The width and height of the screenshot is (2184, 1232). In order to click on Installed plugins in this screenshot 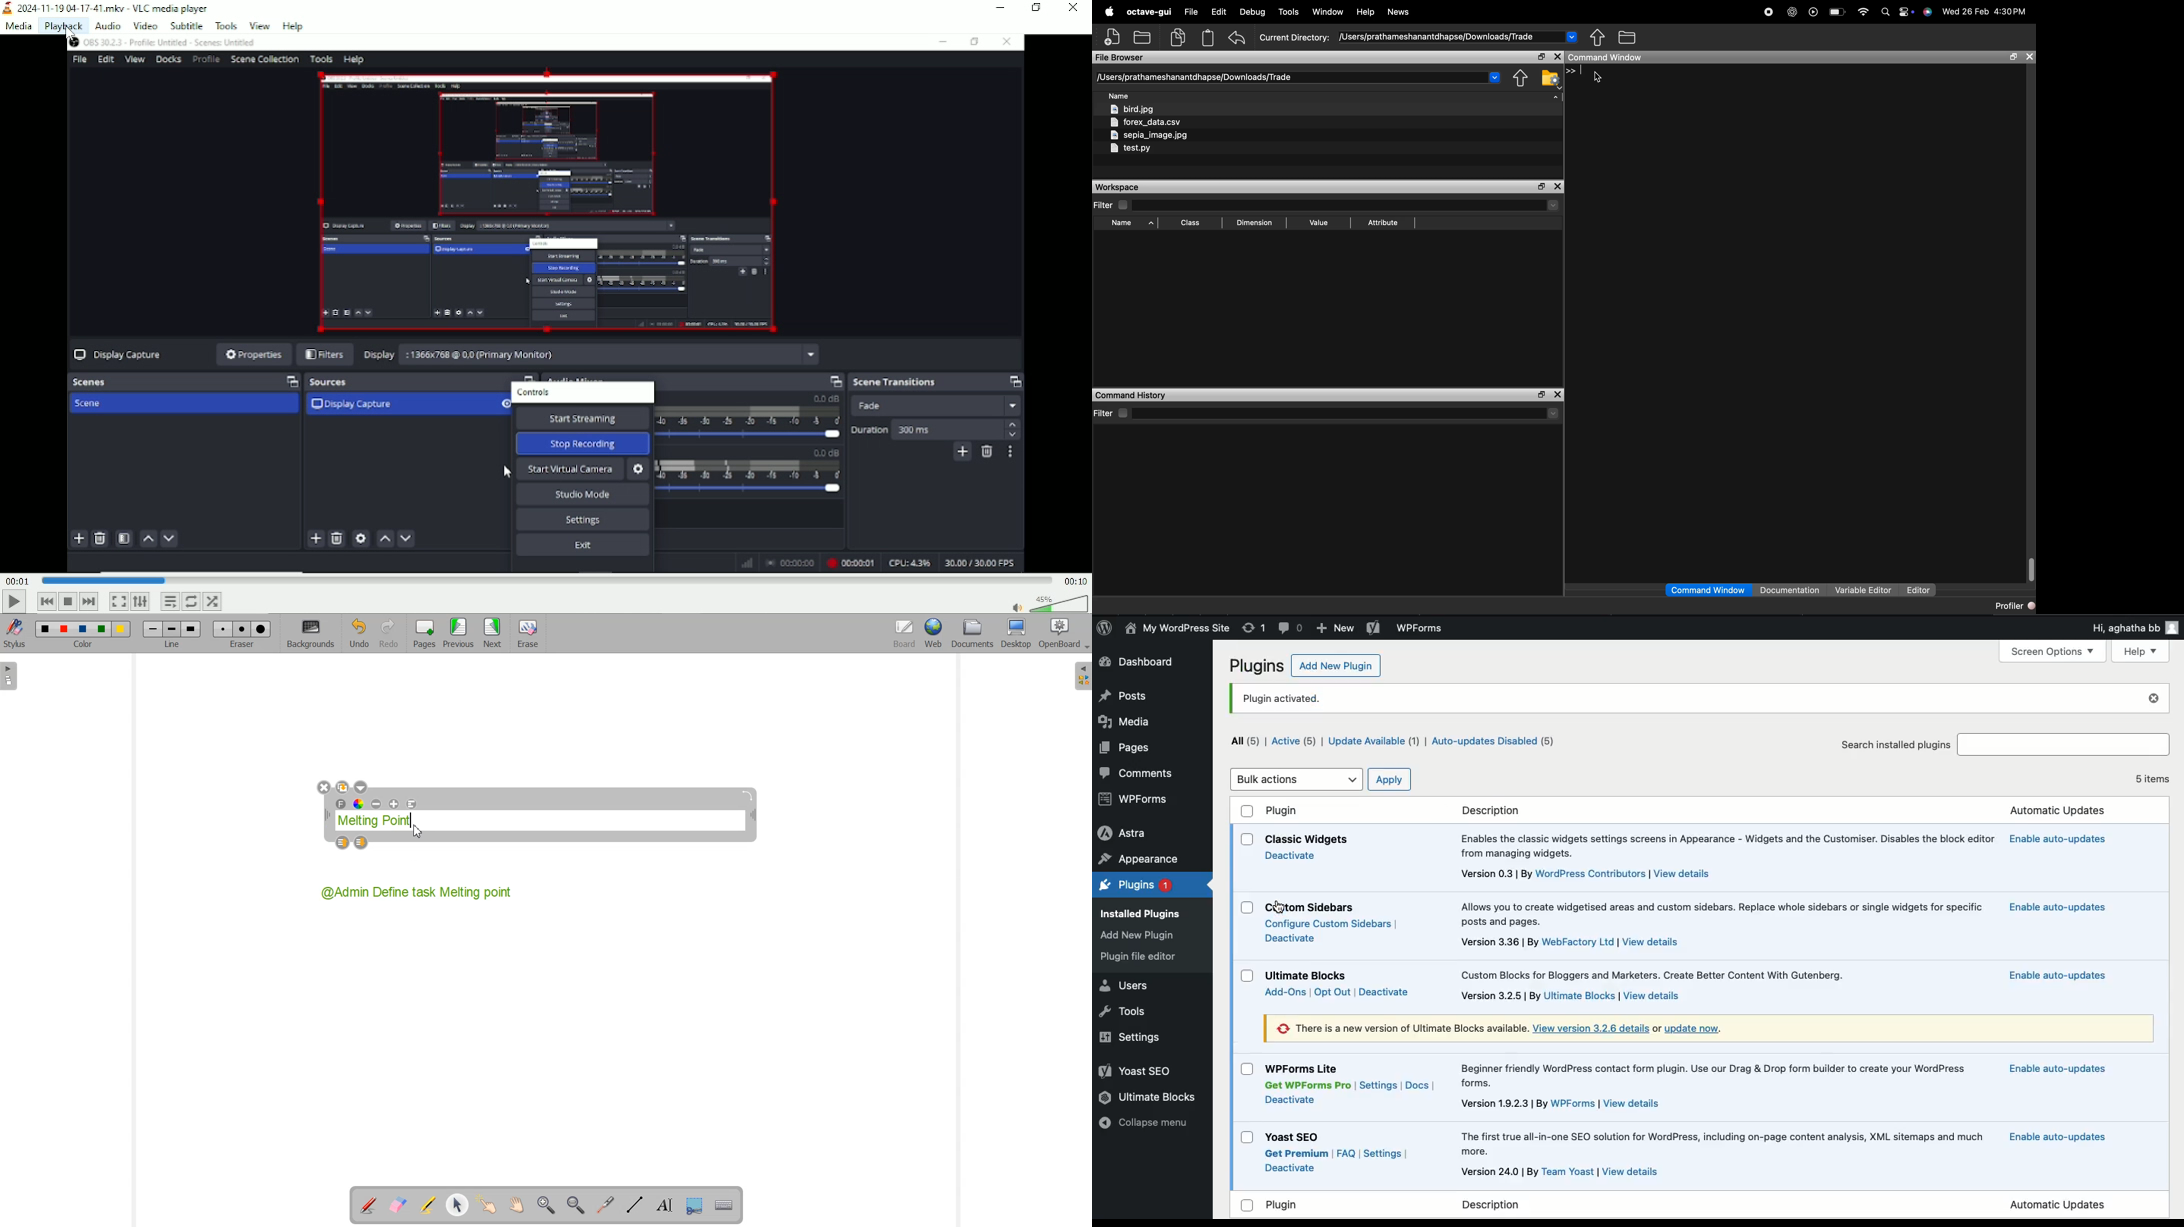, I will do `click(1145, 912)`.